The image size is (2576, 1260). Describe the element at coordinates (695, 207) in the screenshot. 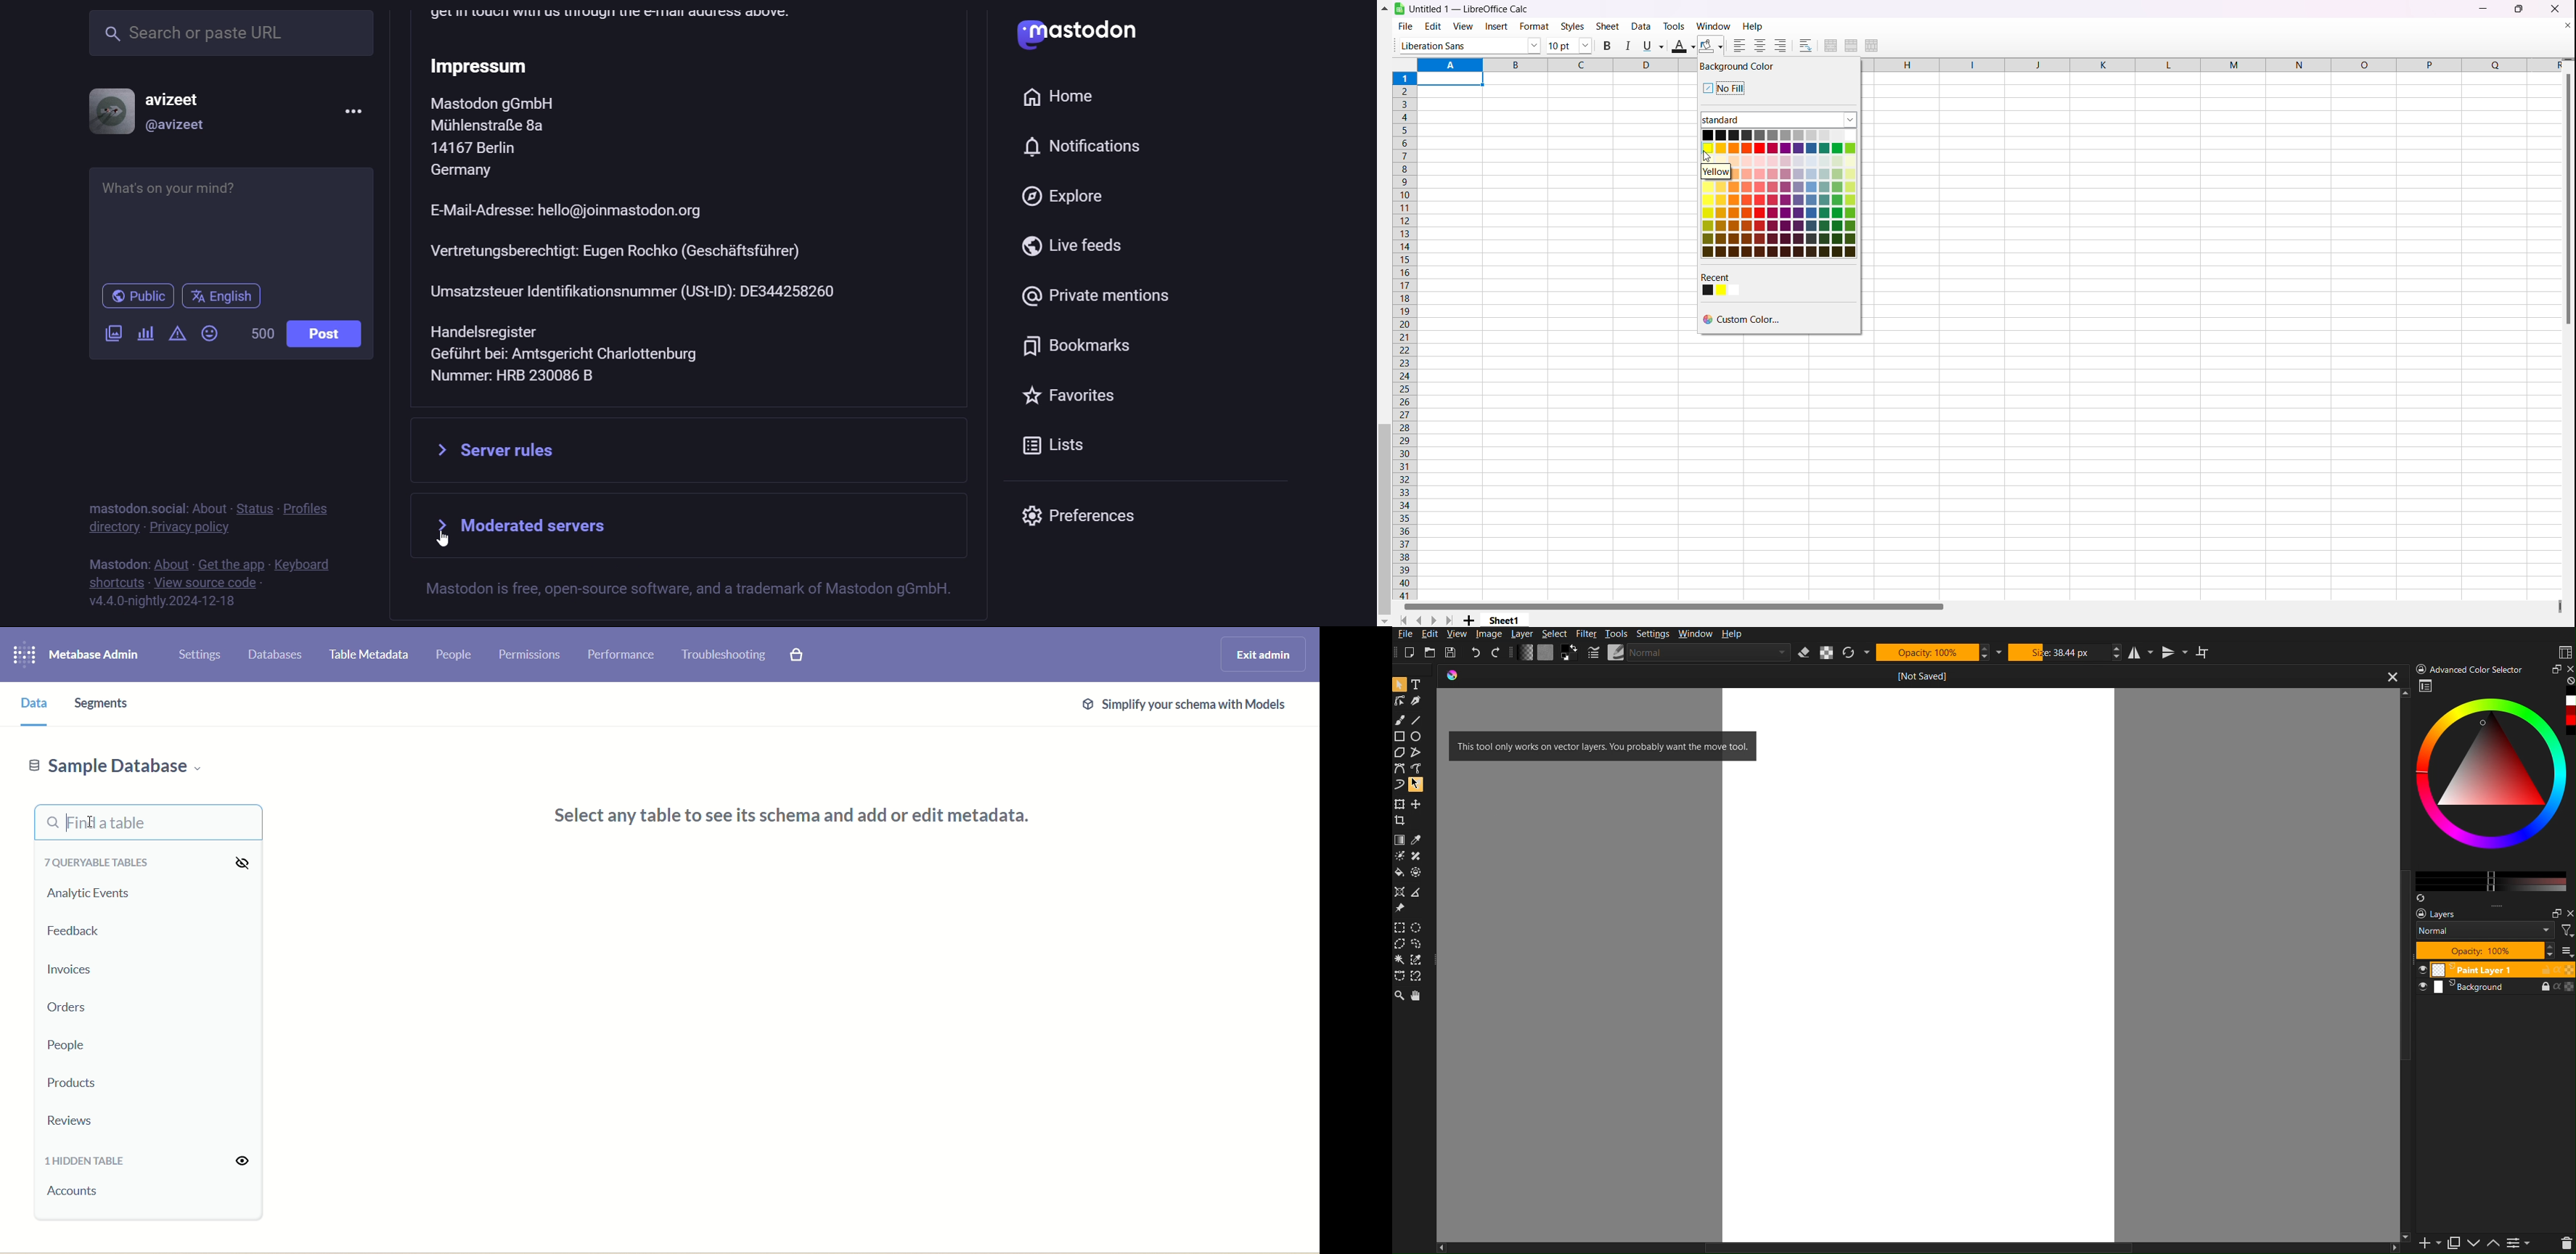

I see `text` at that location.